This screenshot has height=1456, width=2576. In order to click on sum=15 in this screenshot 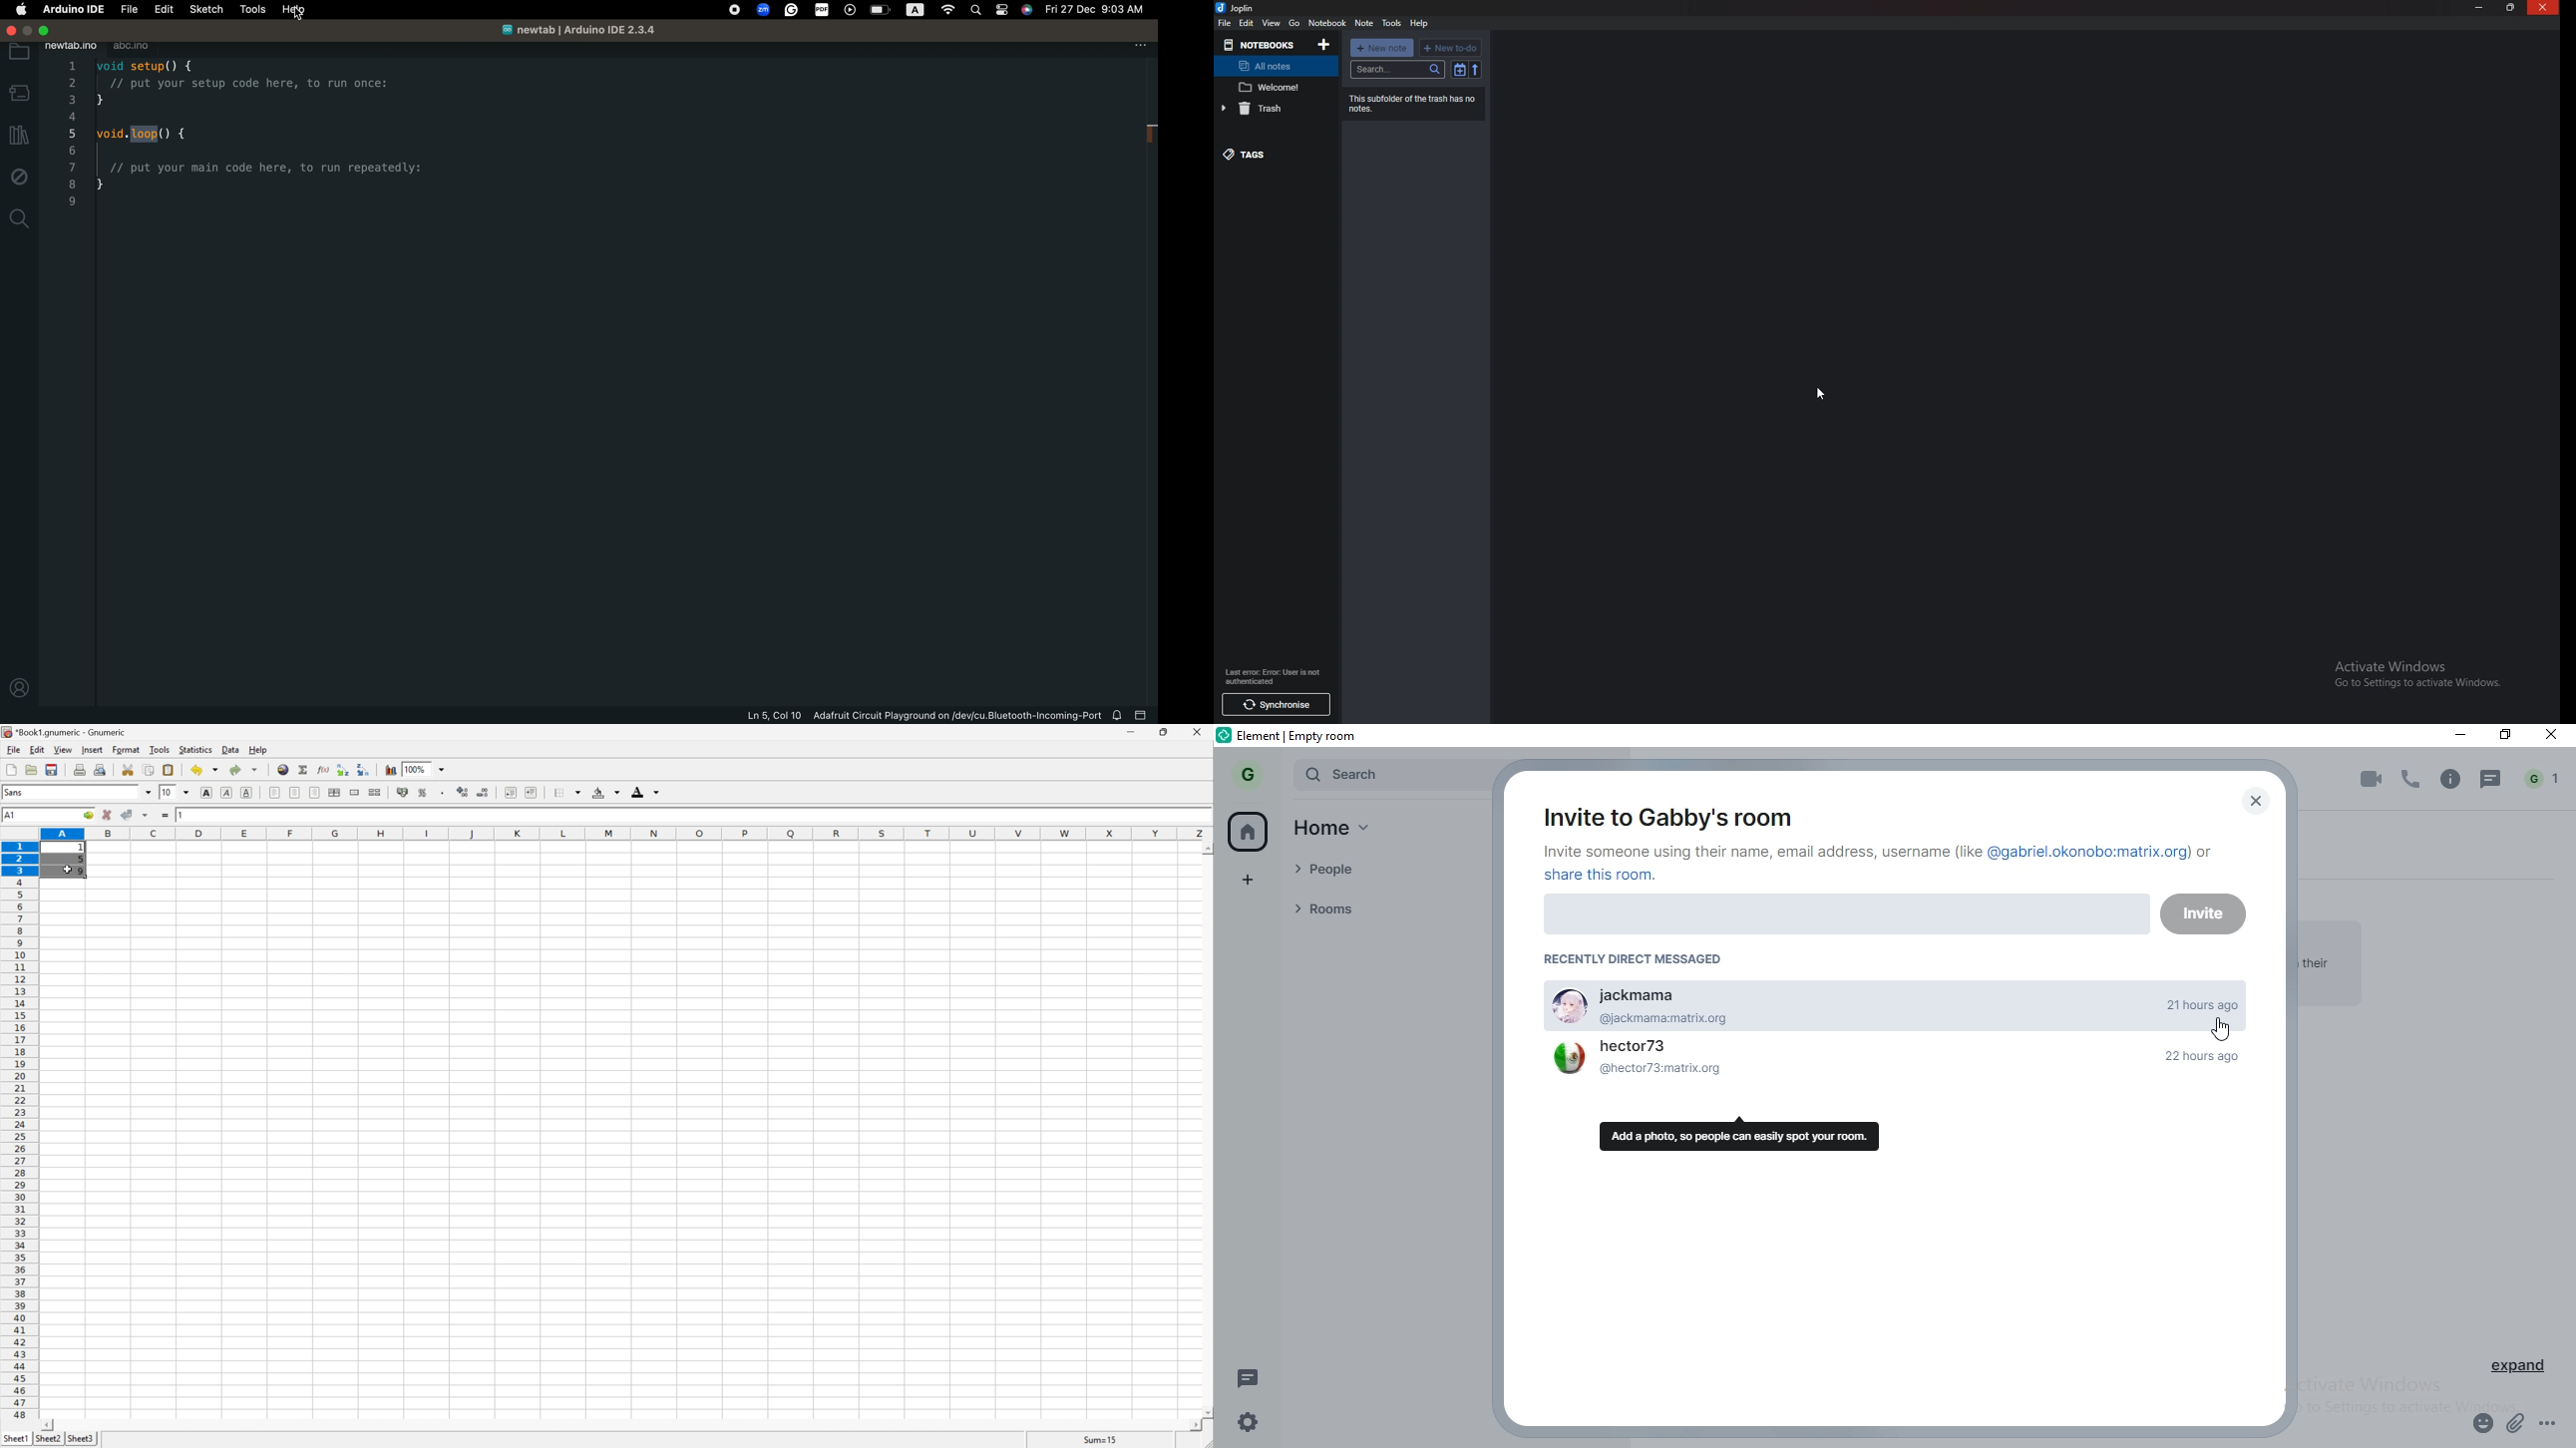, I will do `click(1101, 1439)`.